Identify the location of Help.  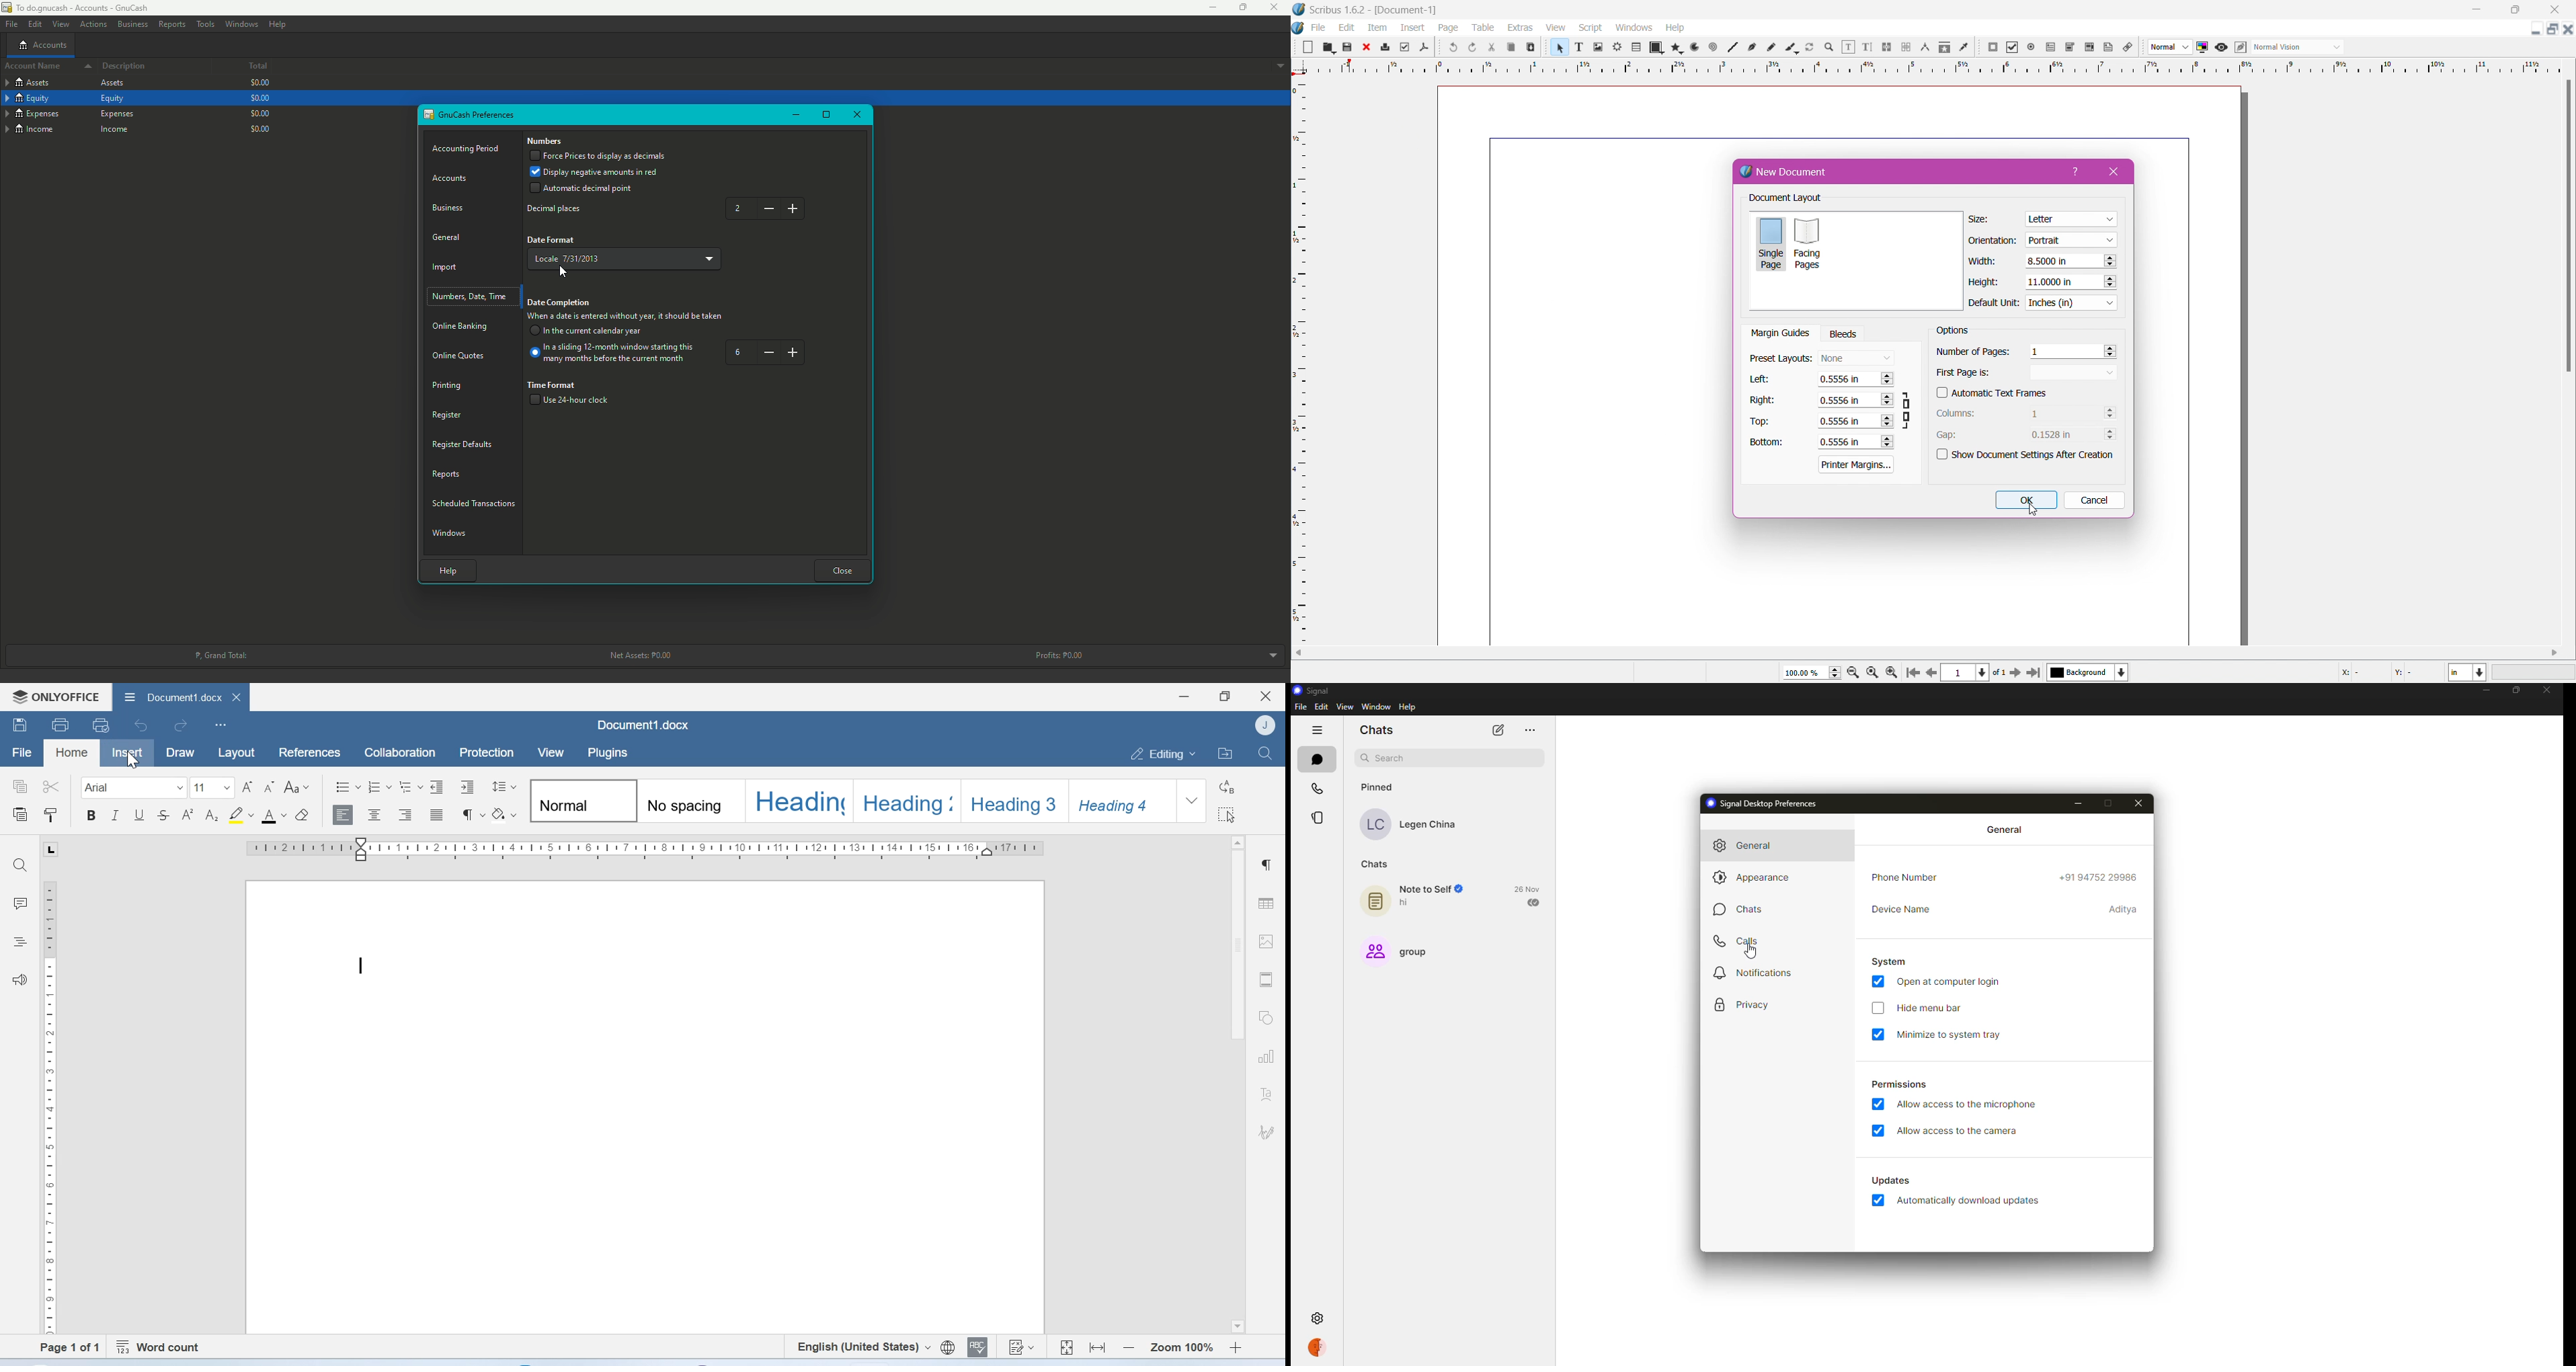
(445, 569).